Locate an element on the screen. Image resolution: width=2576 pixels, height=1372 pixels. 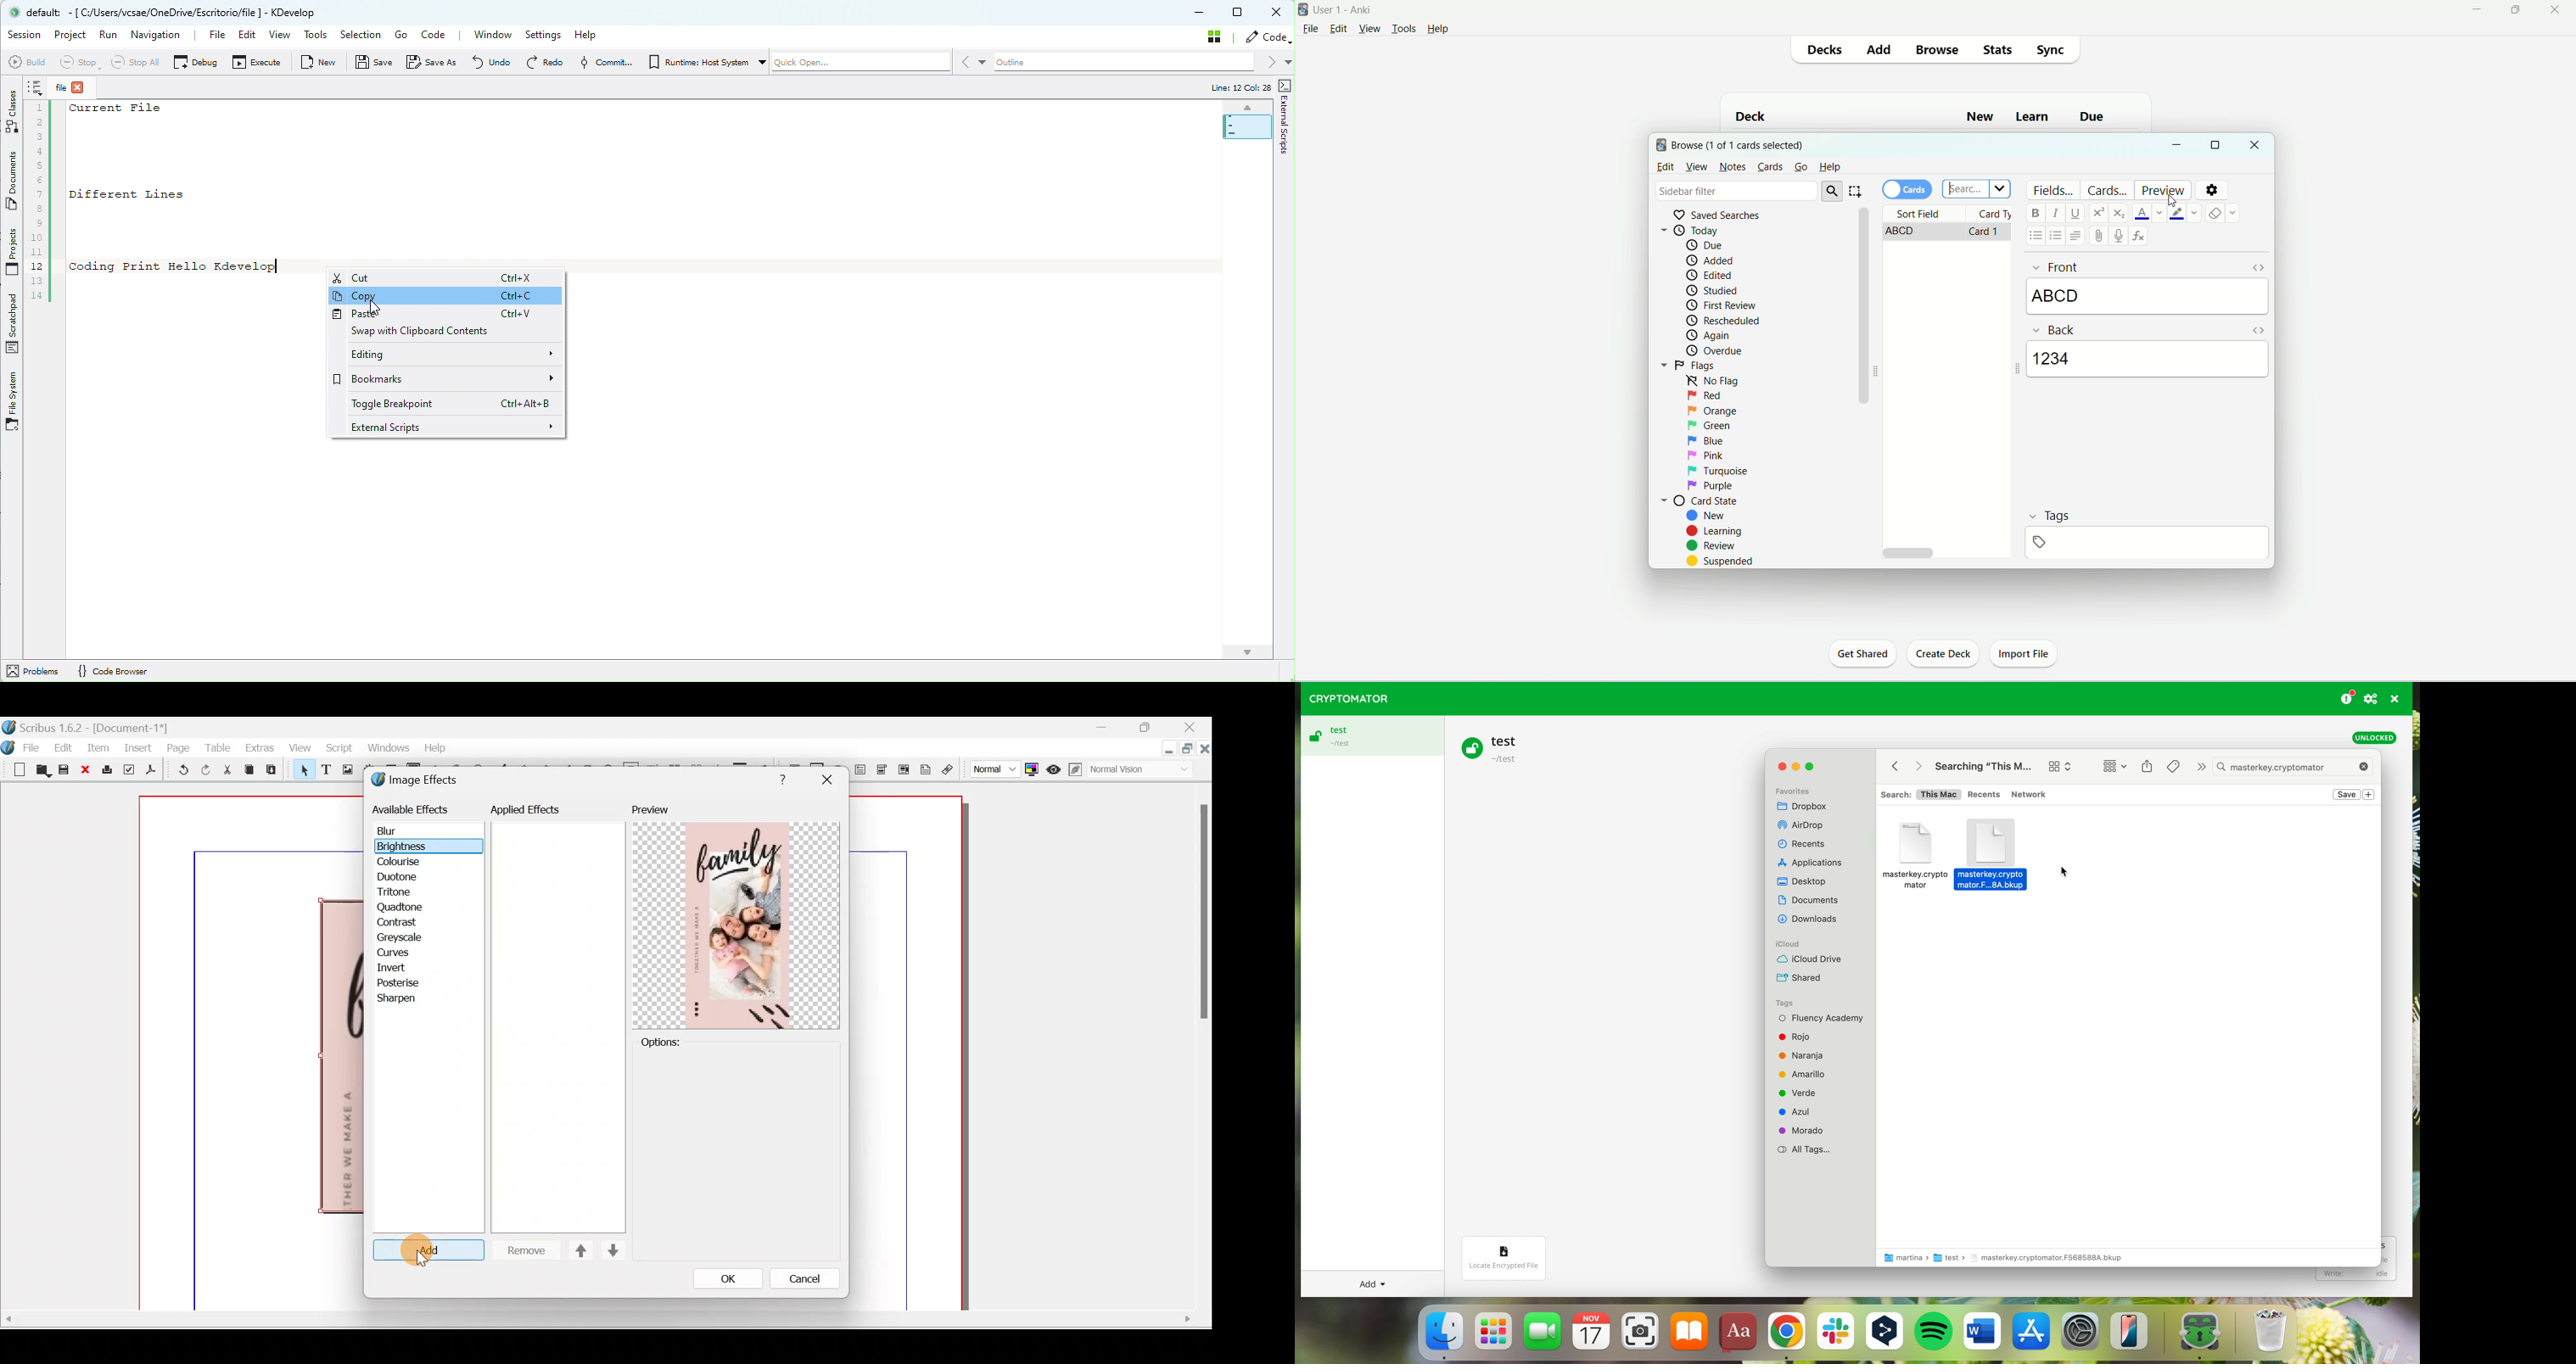
OK is located at coordinates (723, 1278).